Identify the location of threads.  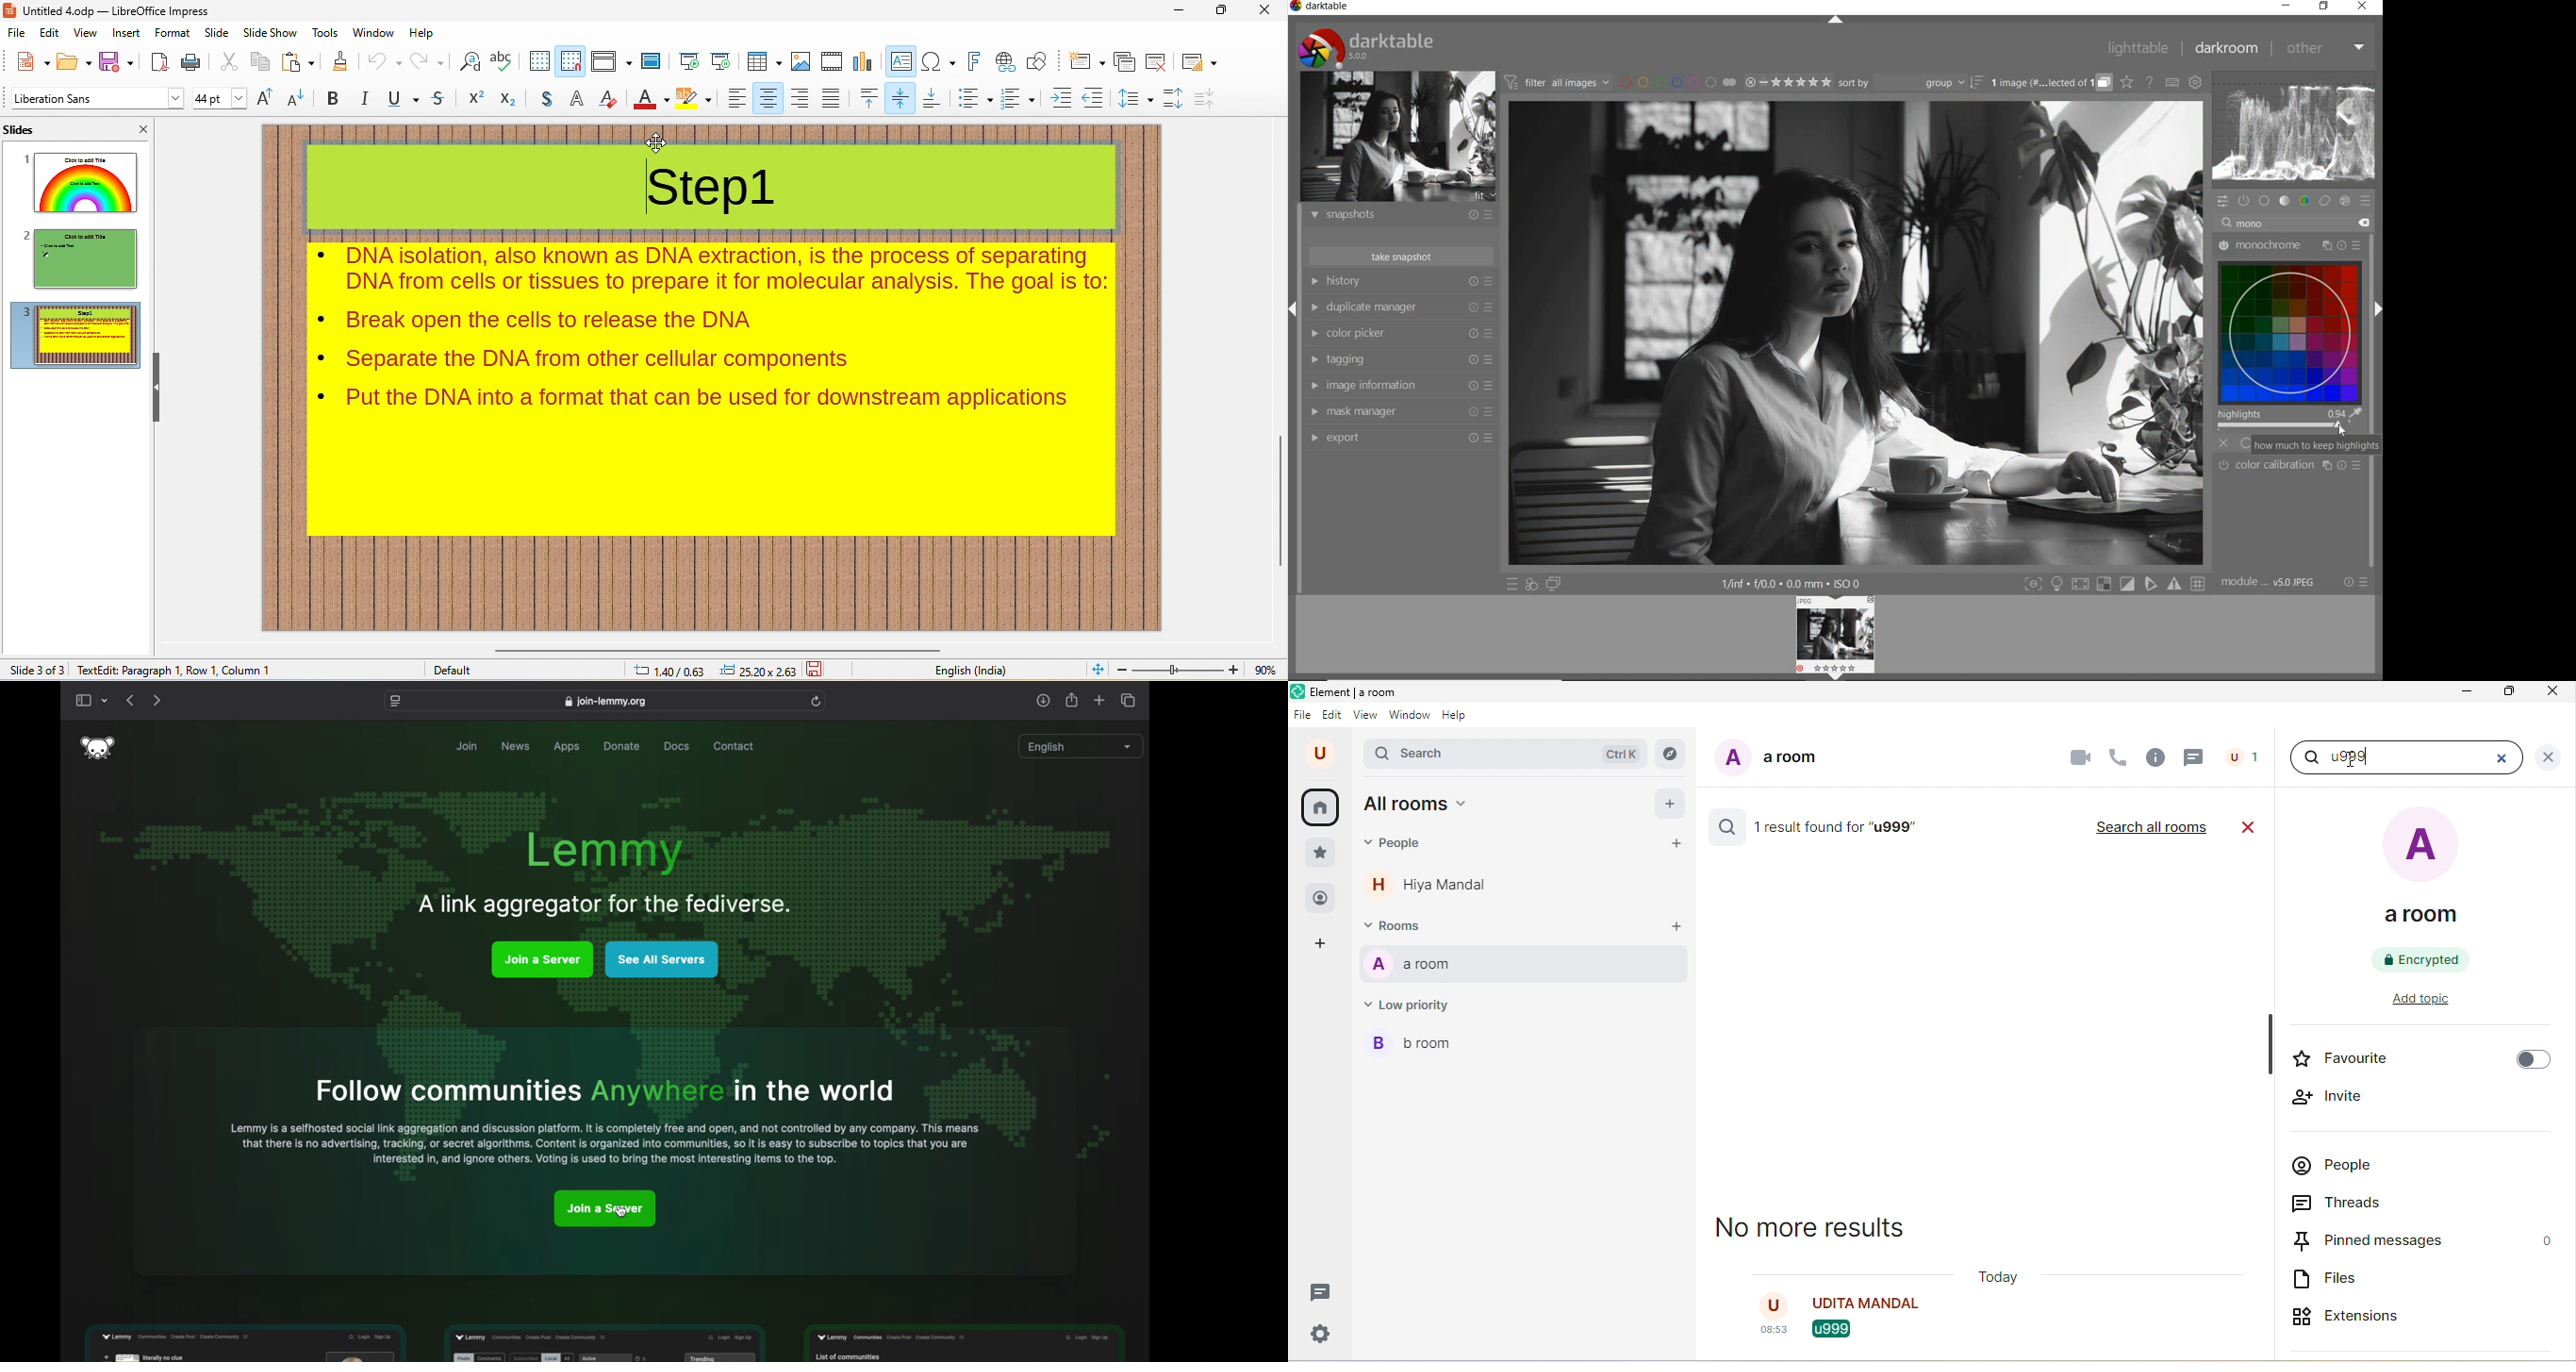
(2195, 757).